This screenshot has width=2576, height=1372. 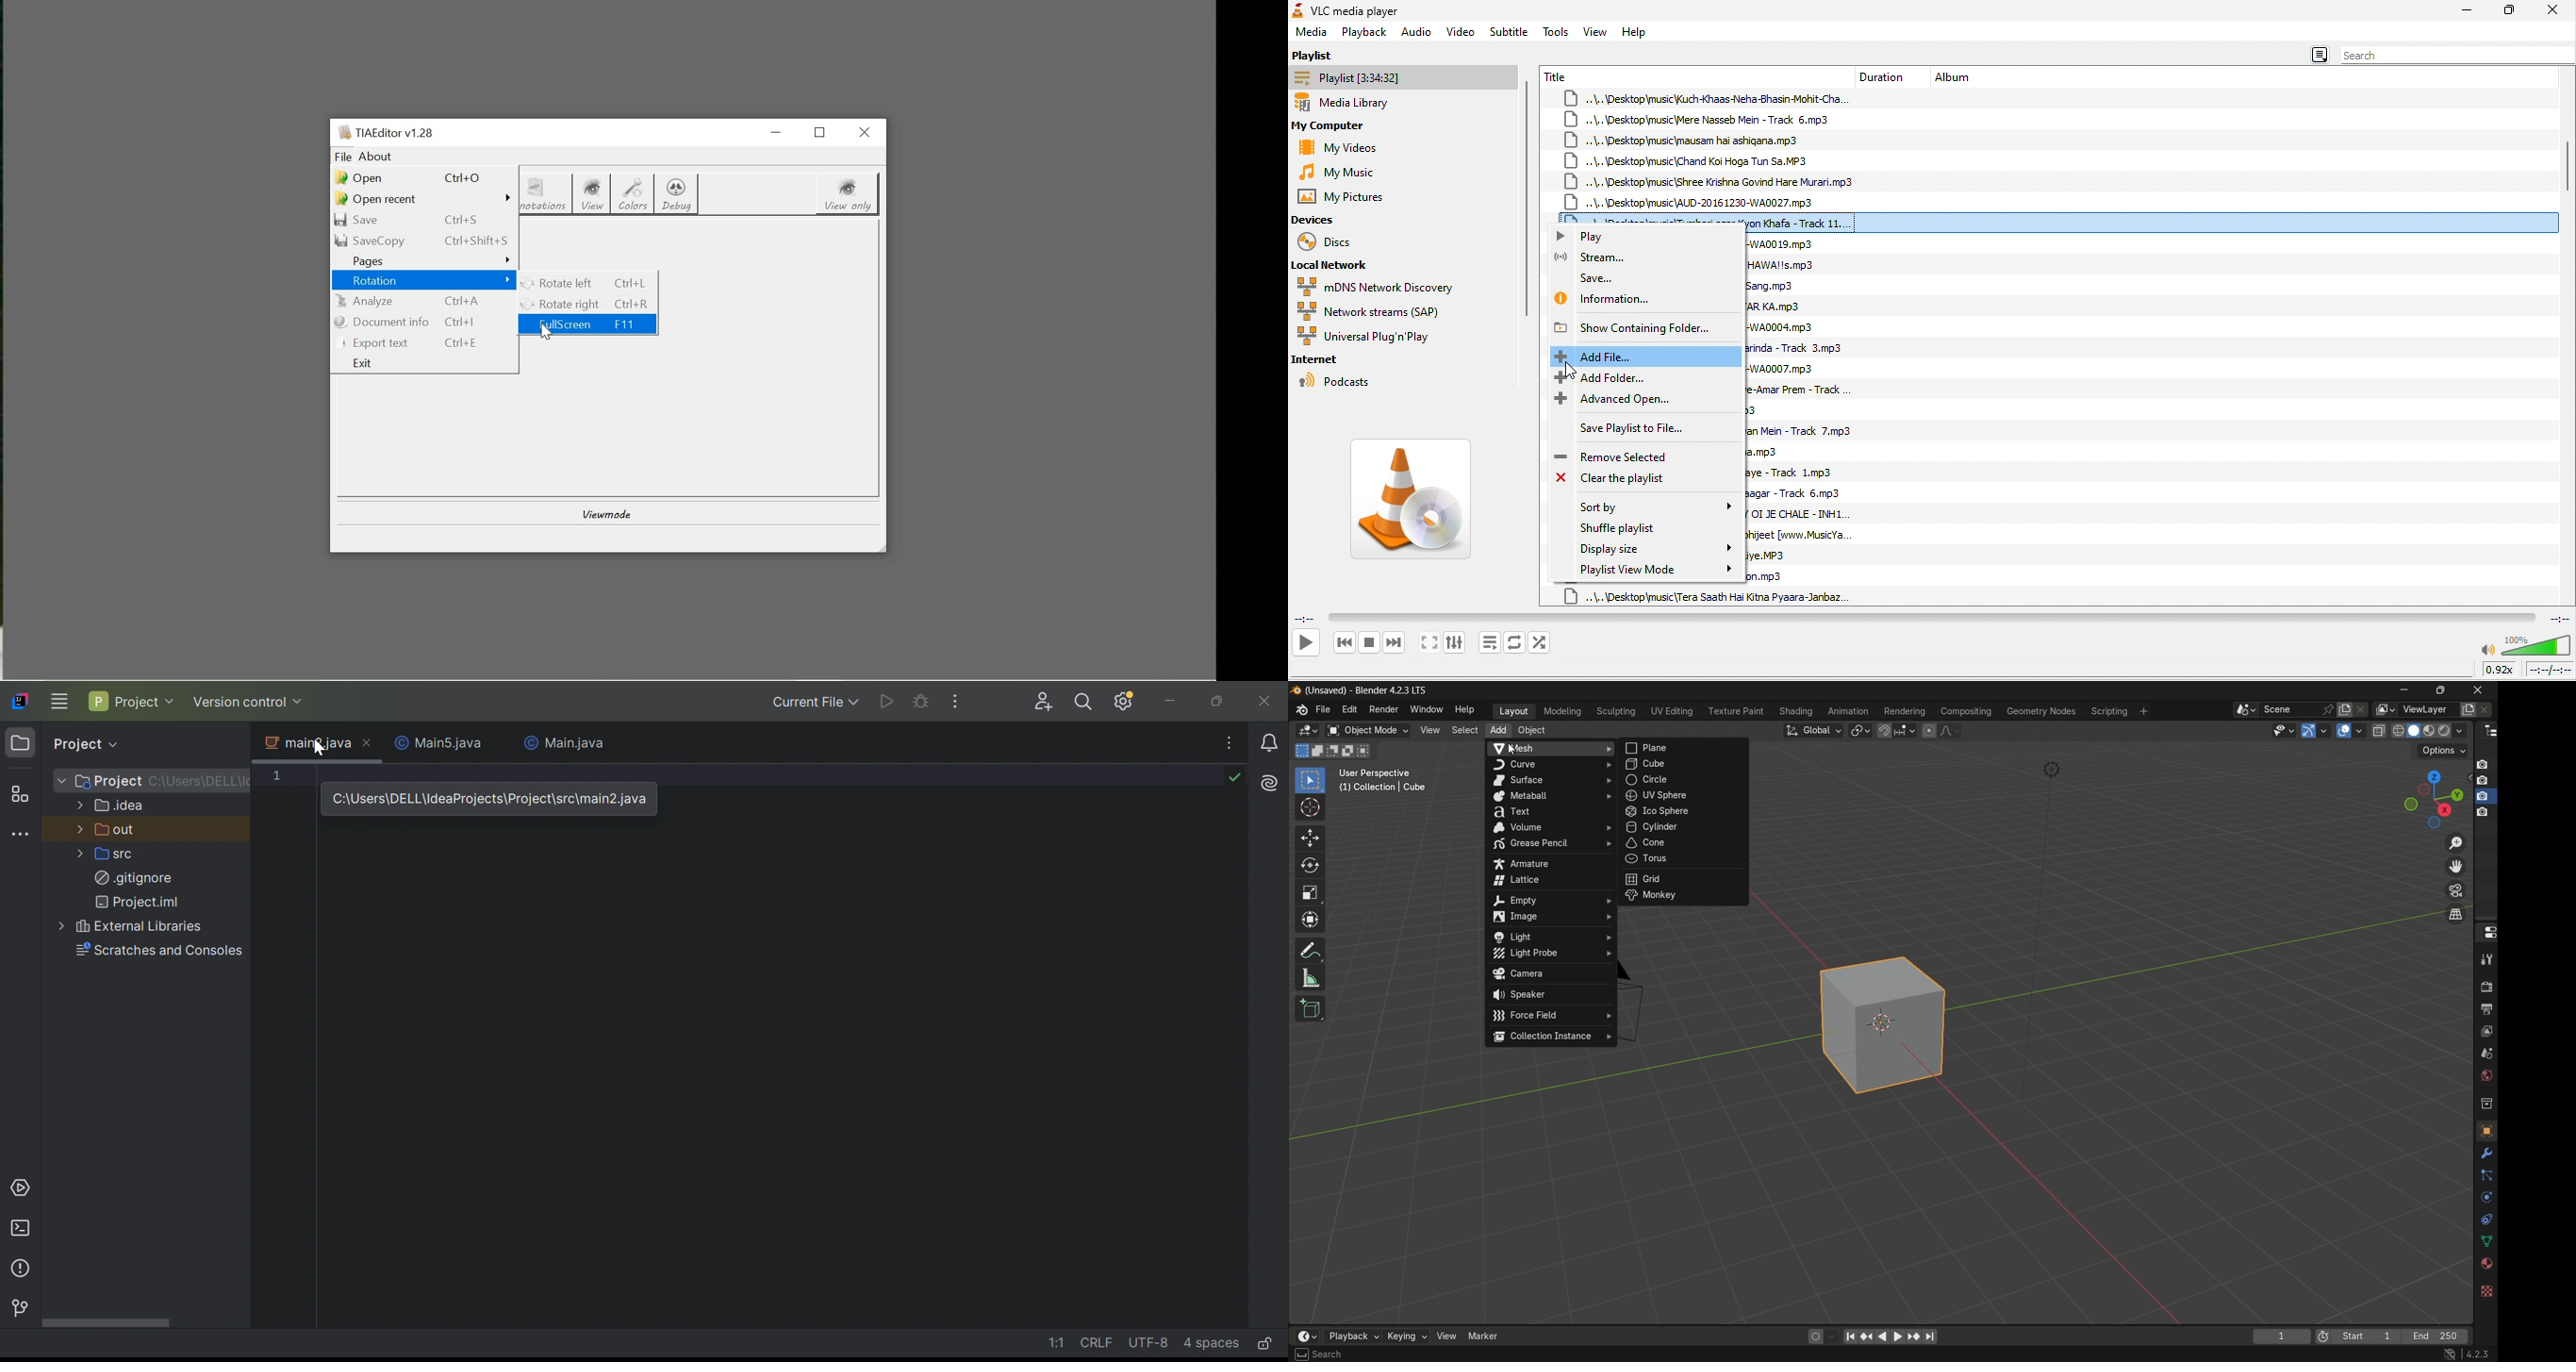 I want to click on jump to endpoint, so click(x=1932, y=1337).